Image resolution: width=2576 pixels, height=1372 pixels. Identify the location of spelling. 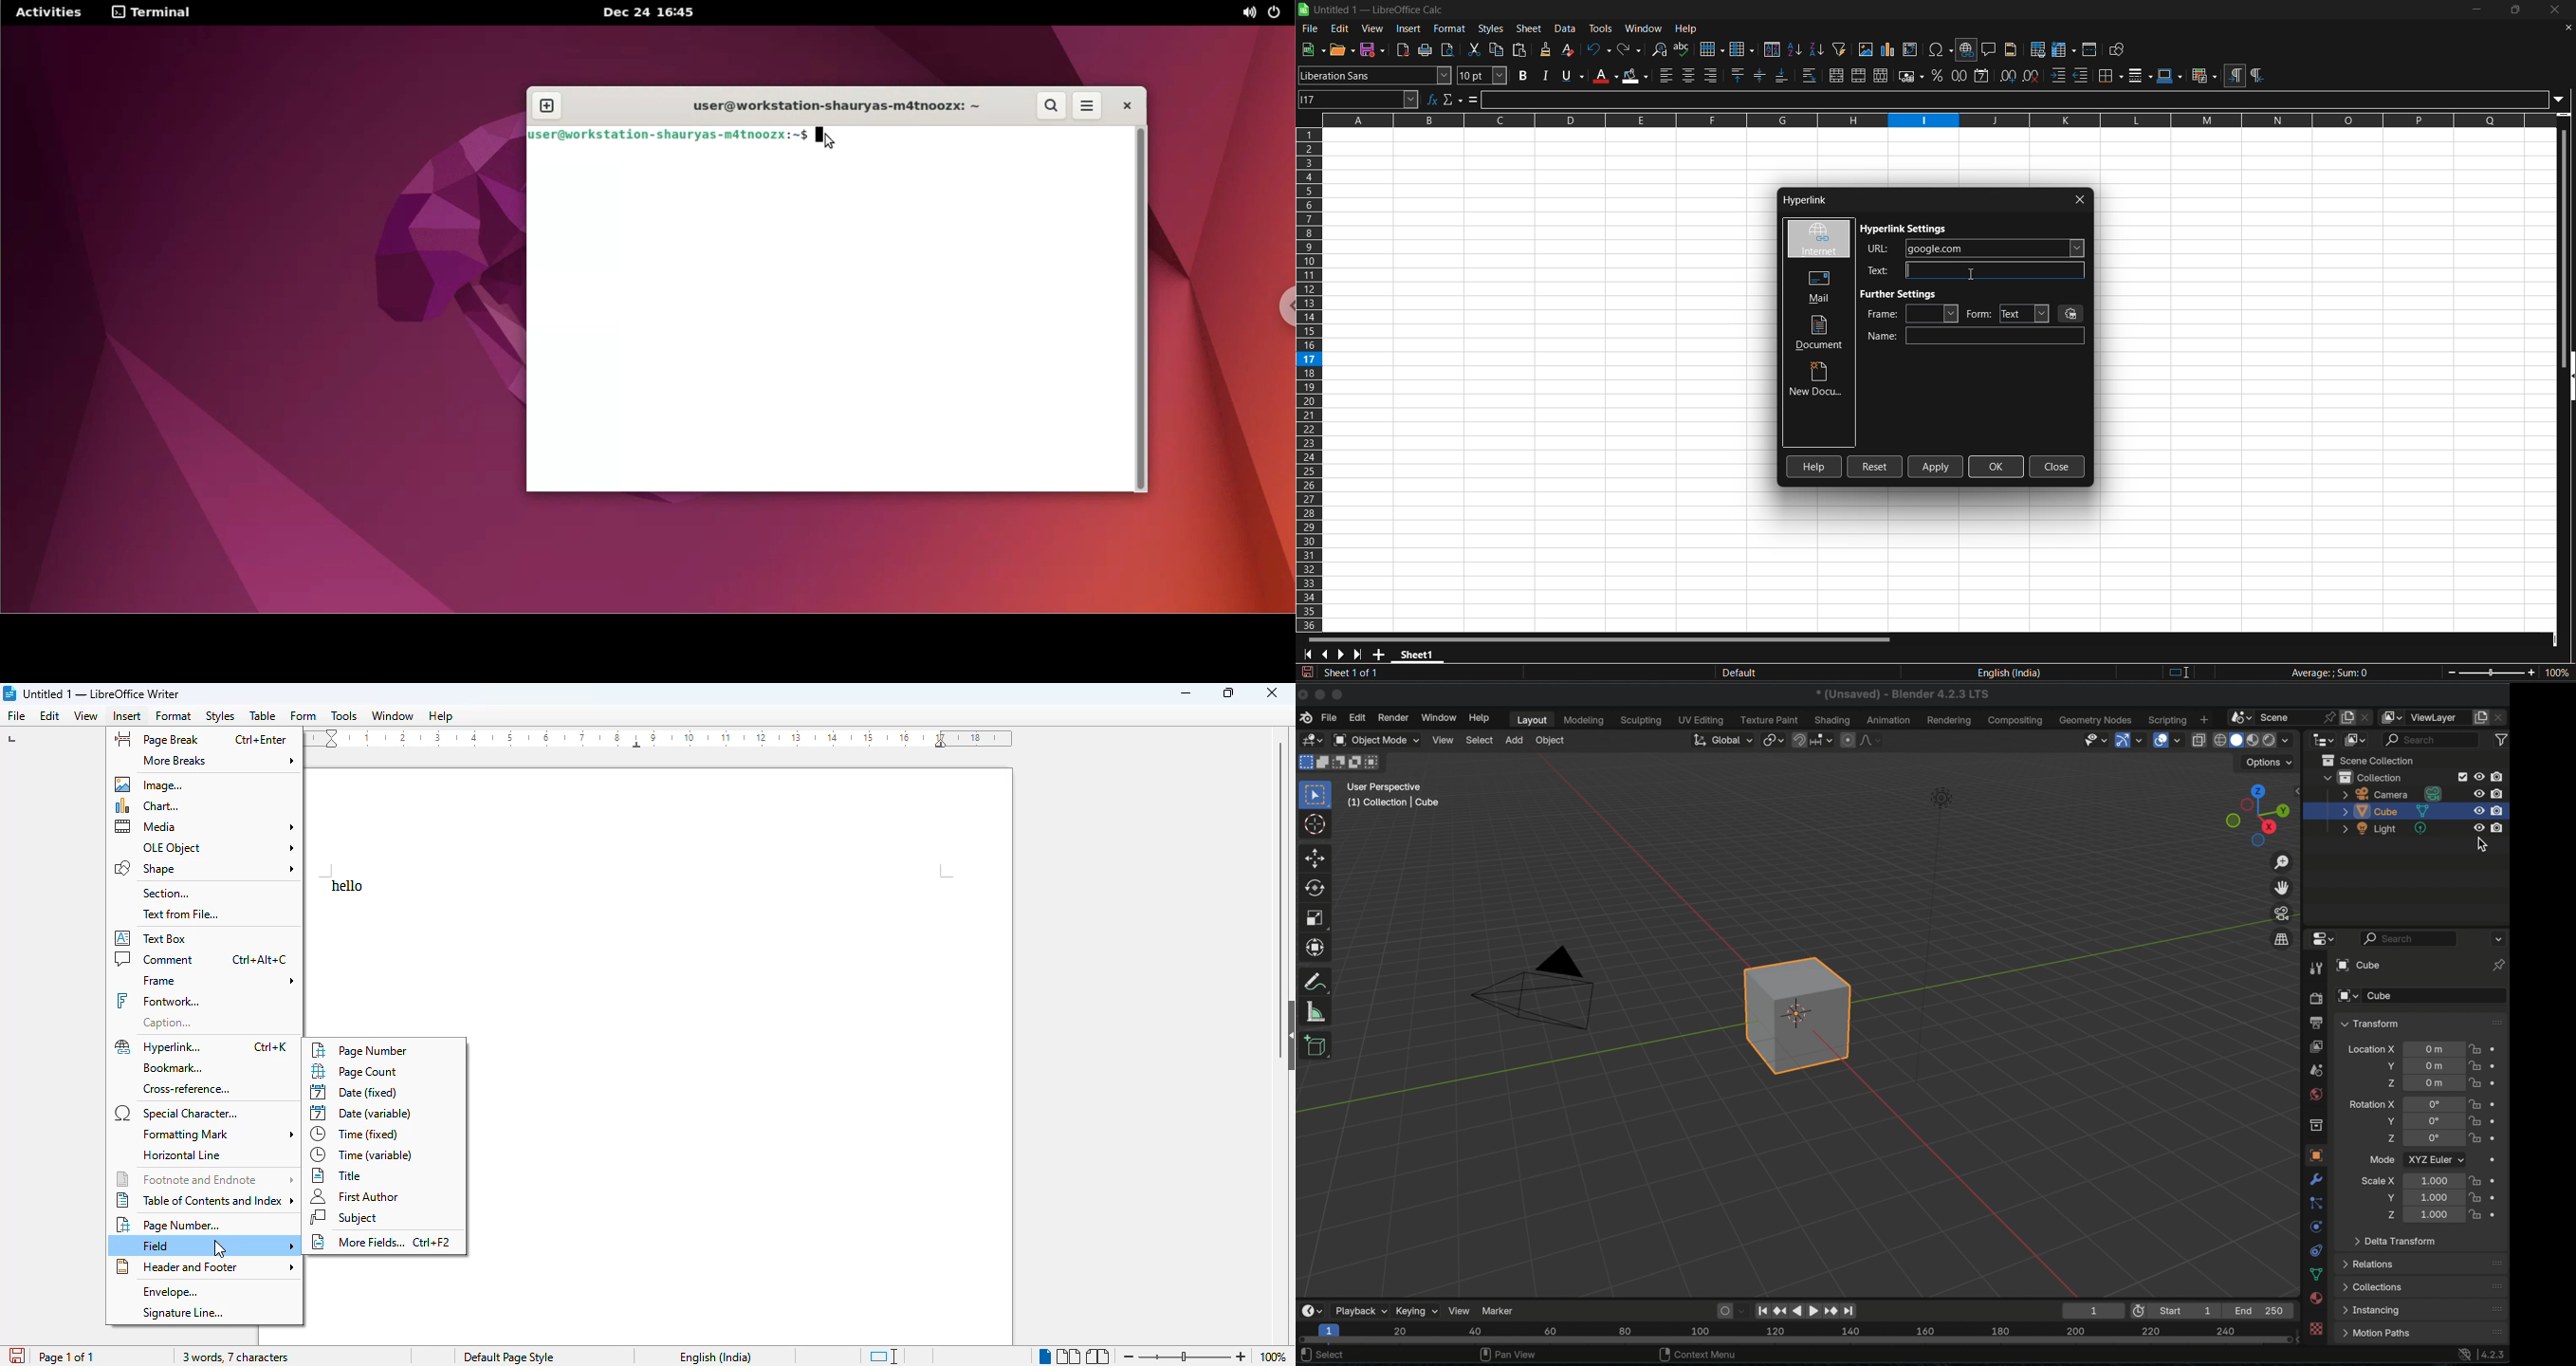
(1684, 49).